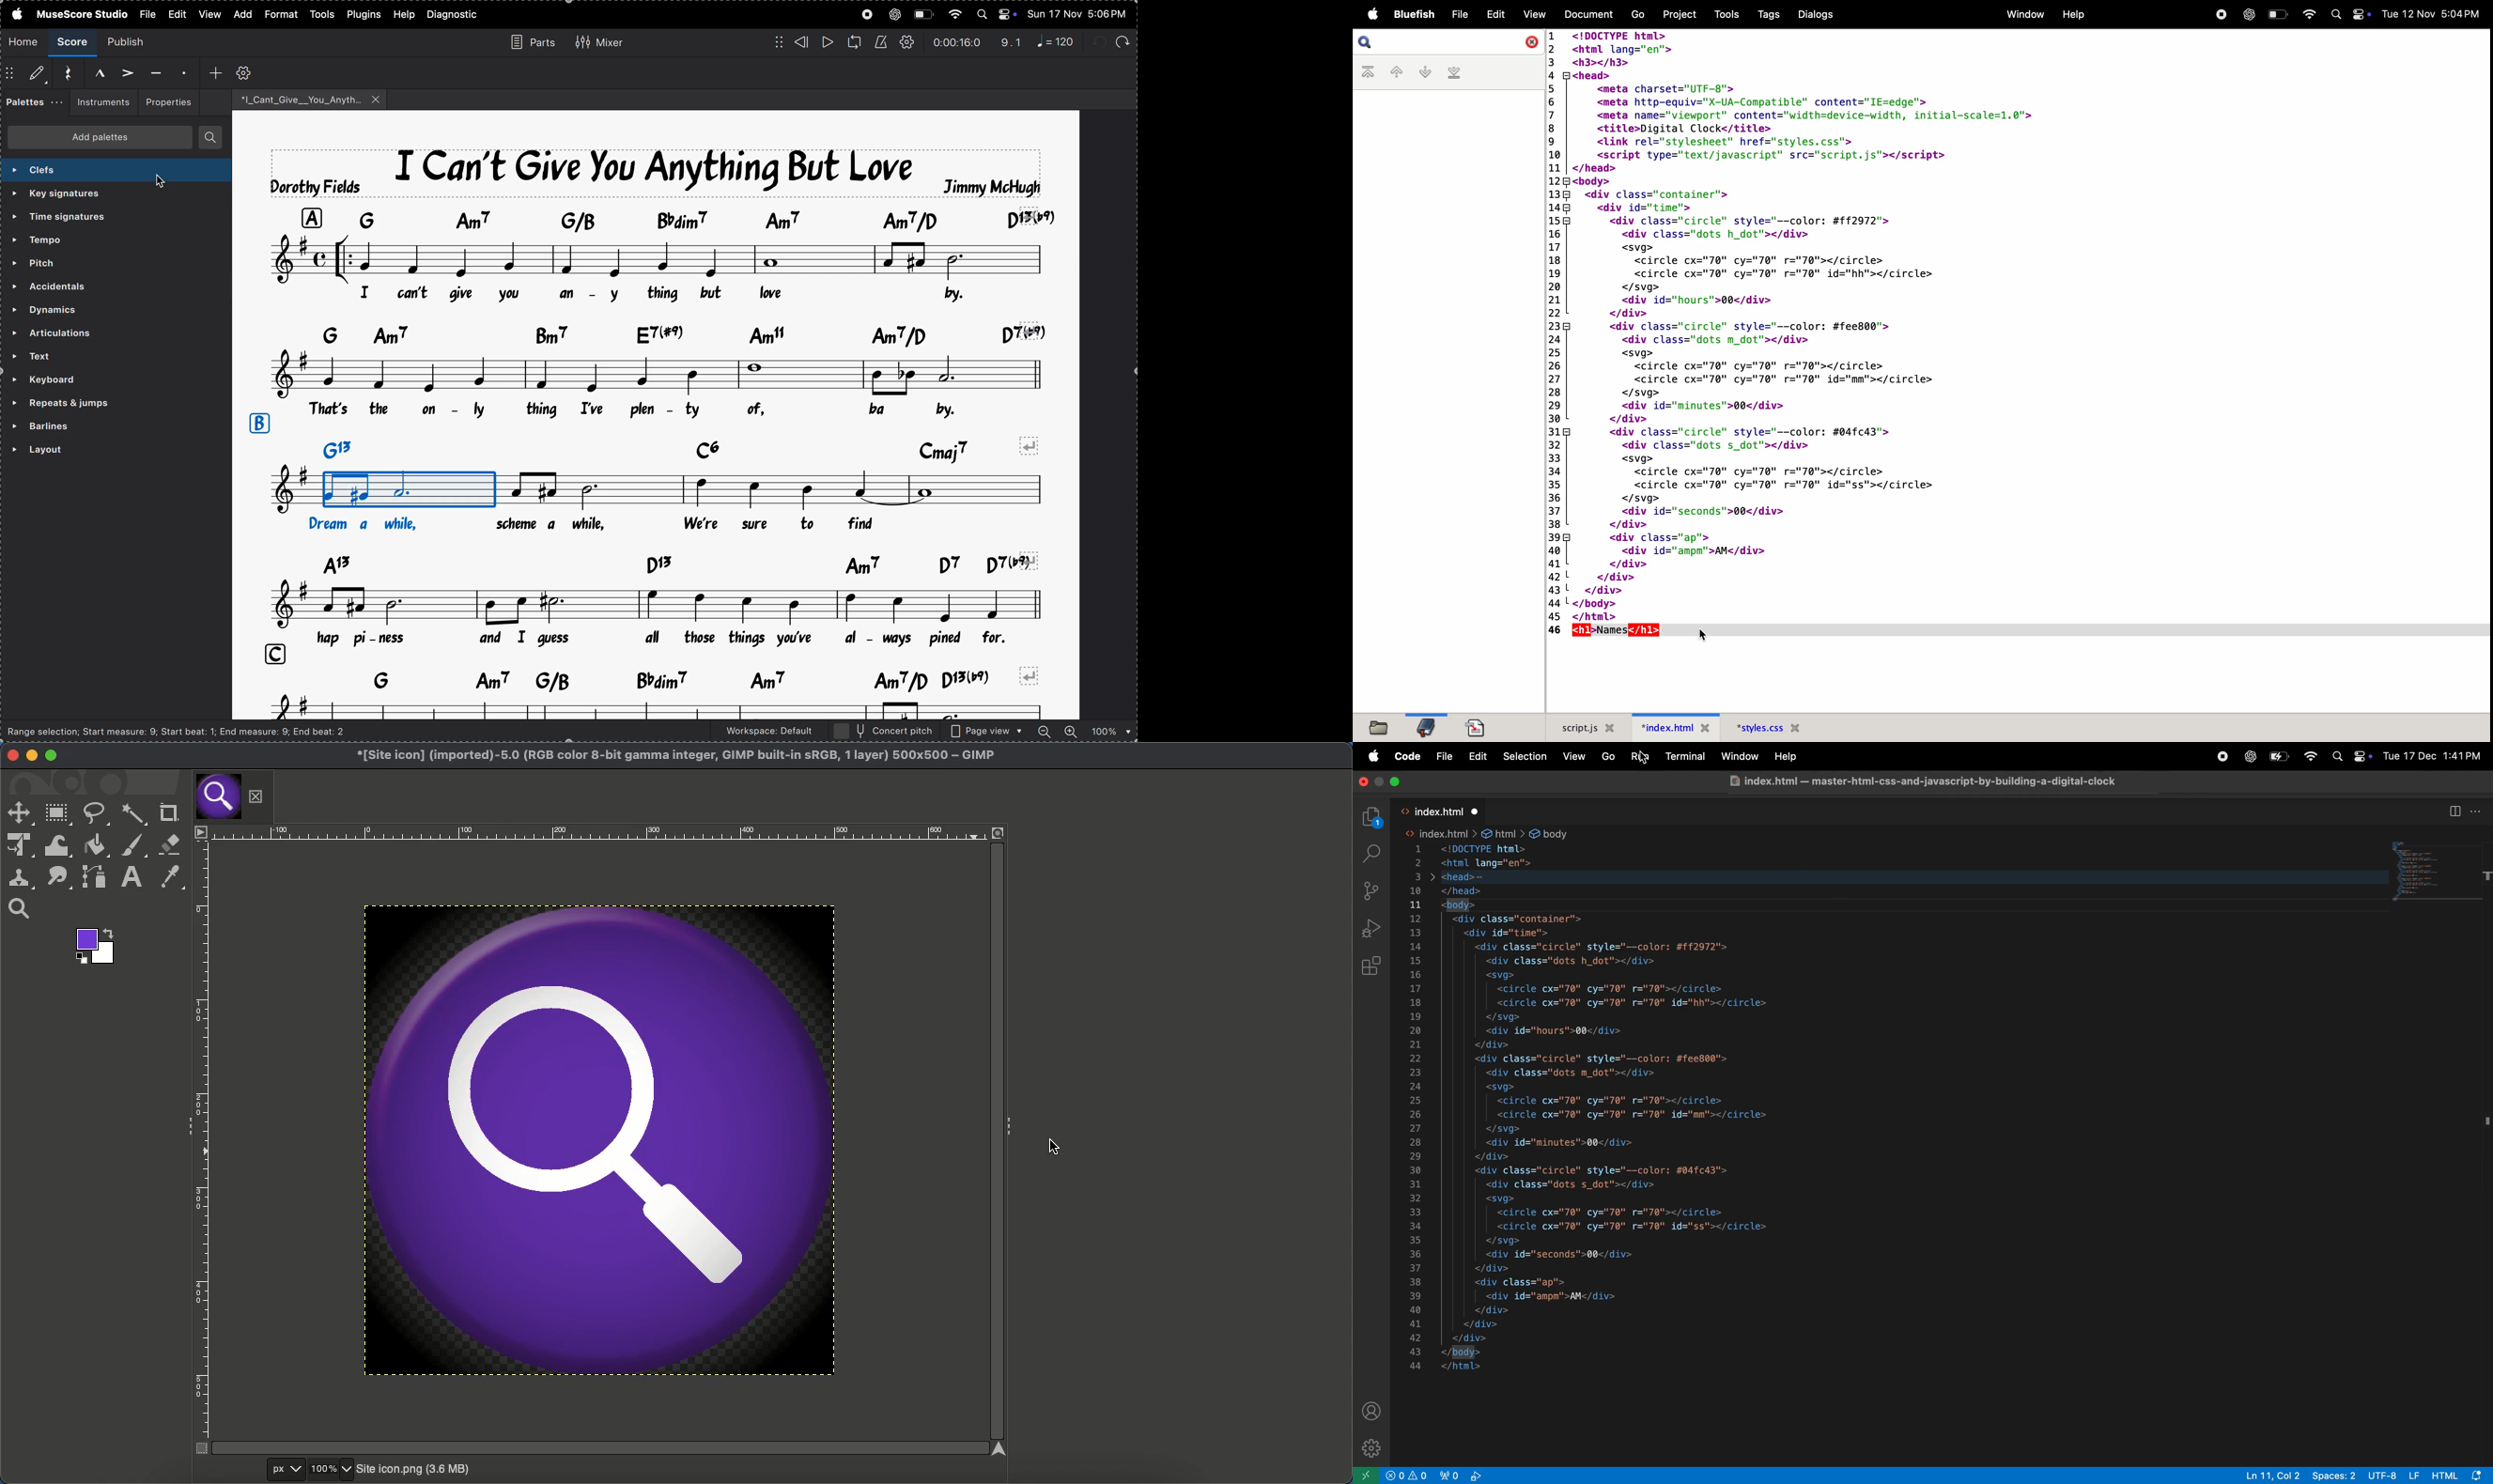 The height and width of the screenshot is (1484, 2520). What do you see at coordinates (909, 42) in the screenshot?
I see `playback settings` at bounding box center [909, 42].